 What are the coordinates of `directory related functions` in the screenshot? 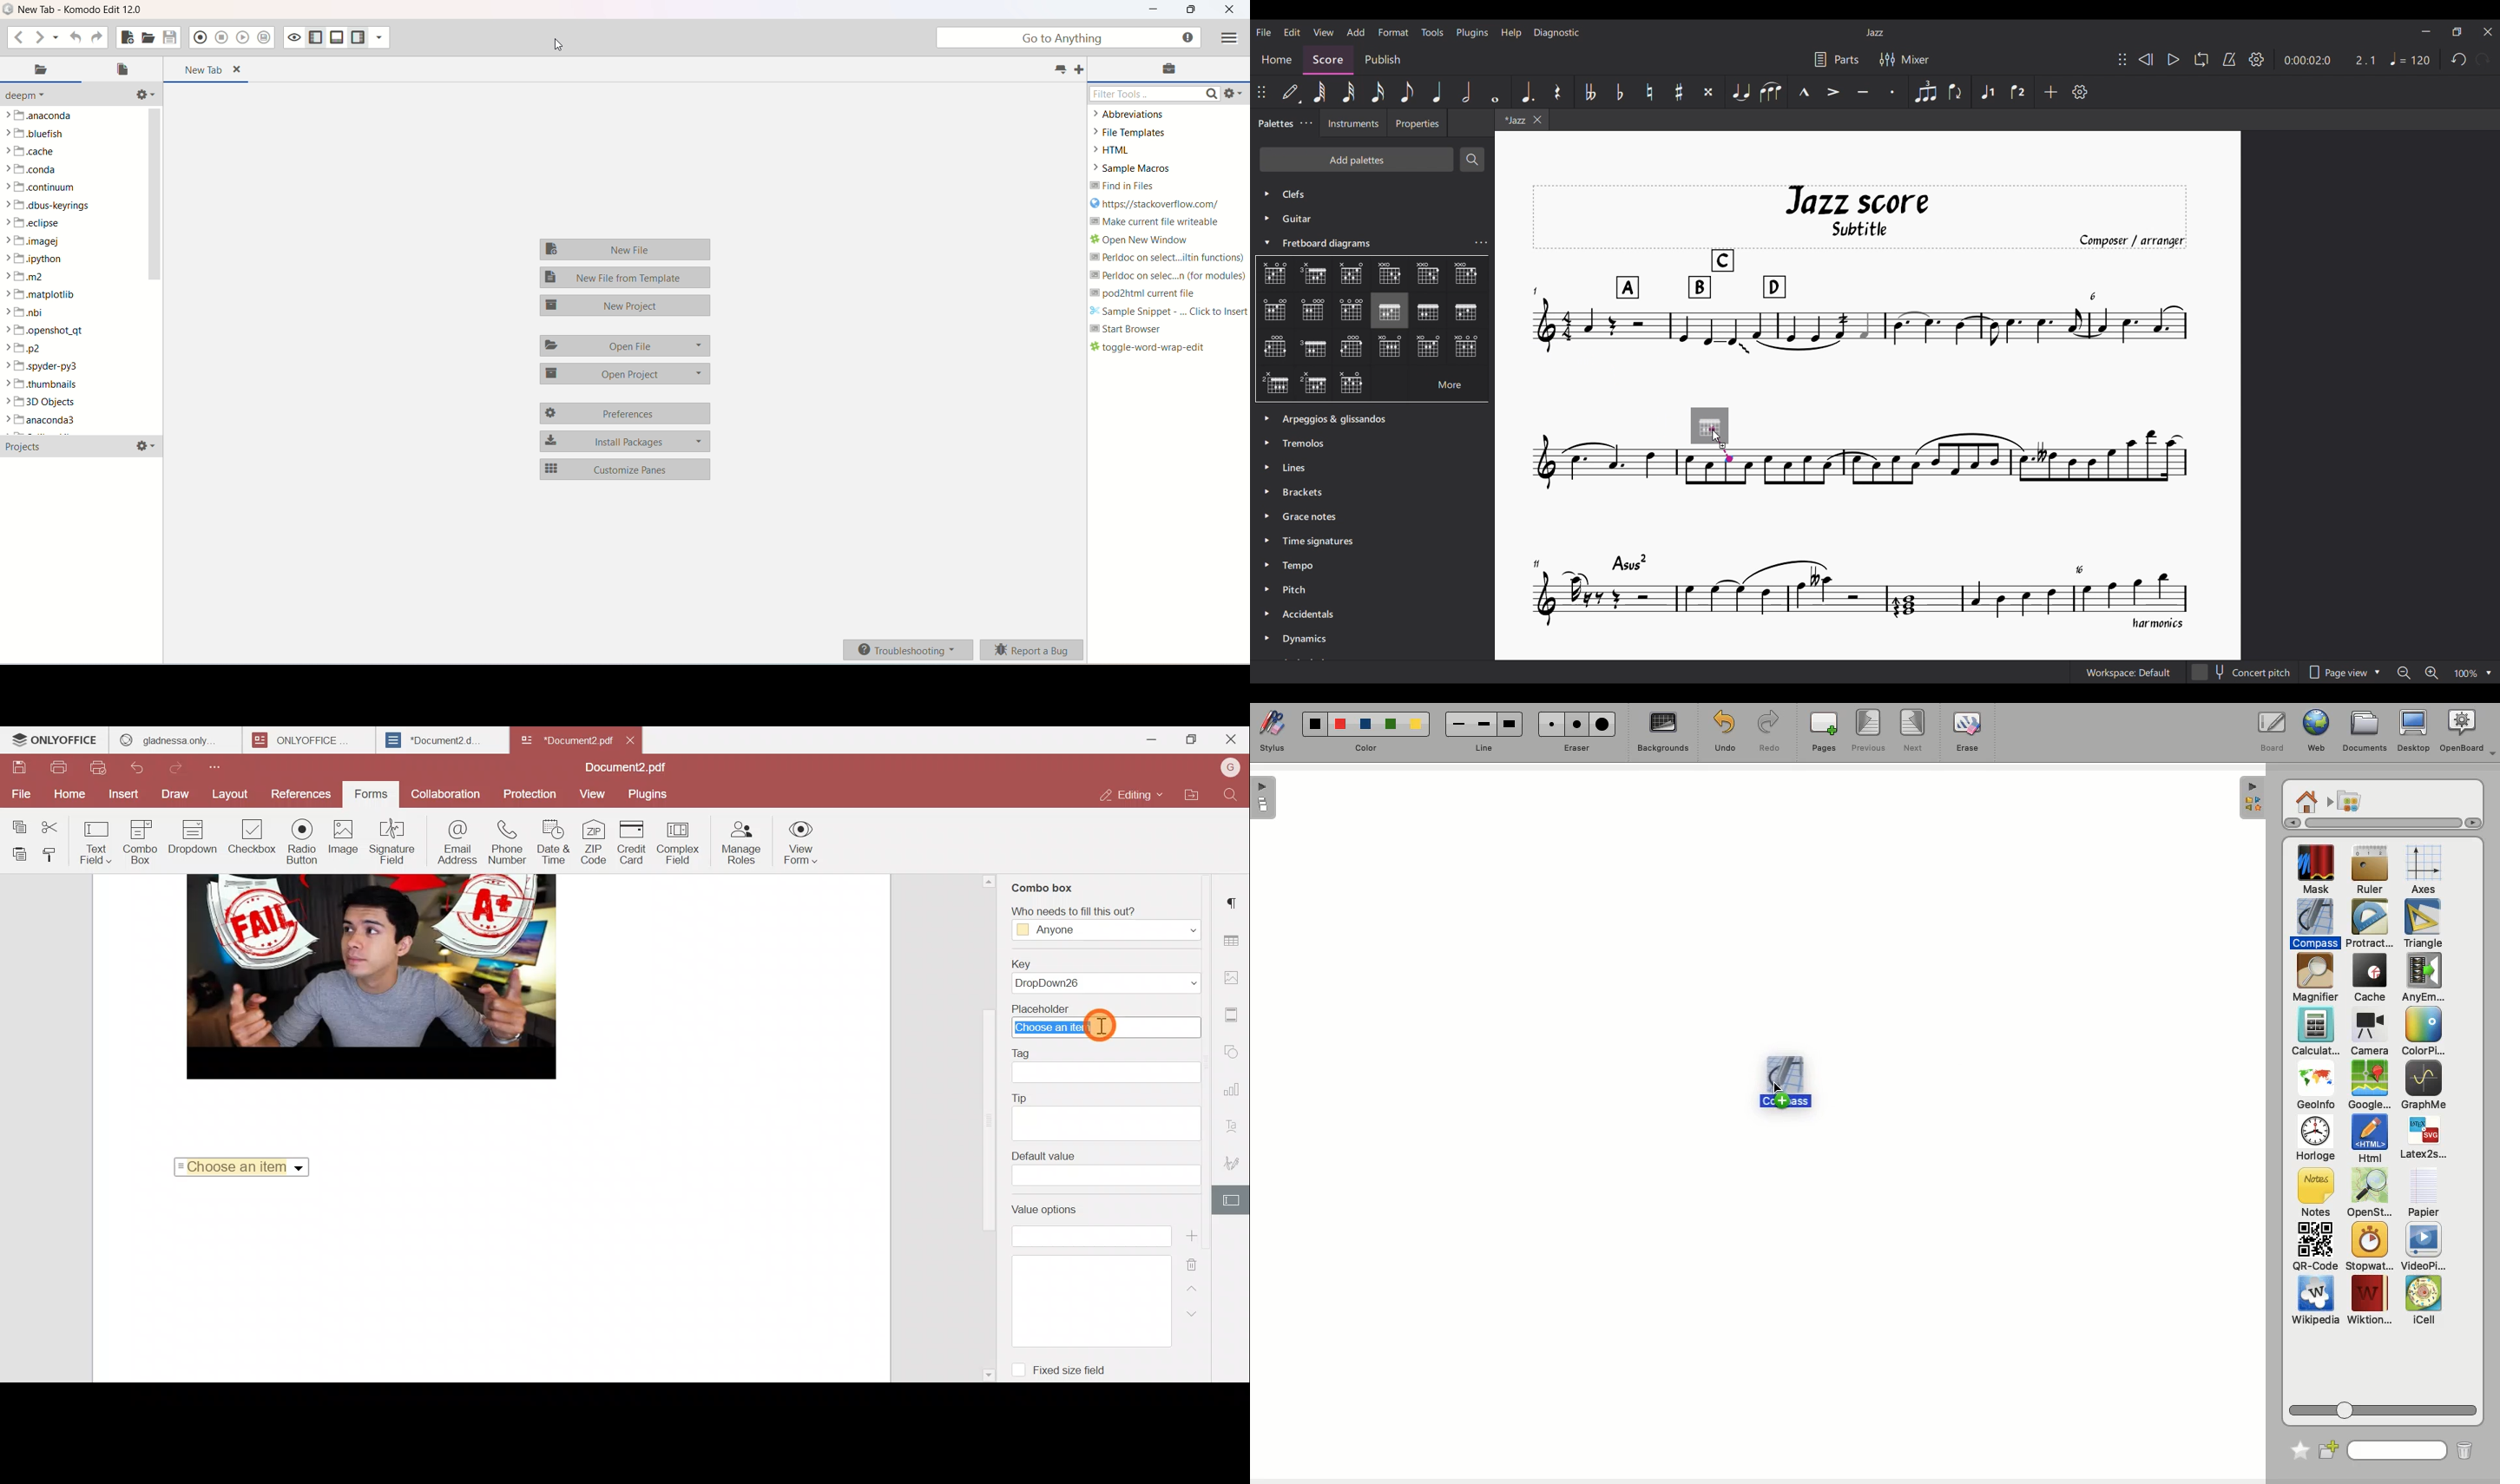 It's located at (143, 96).